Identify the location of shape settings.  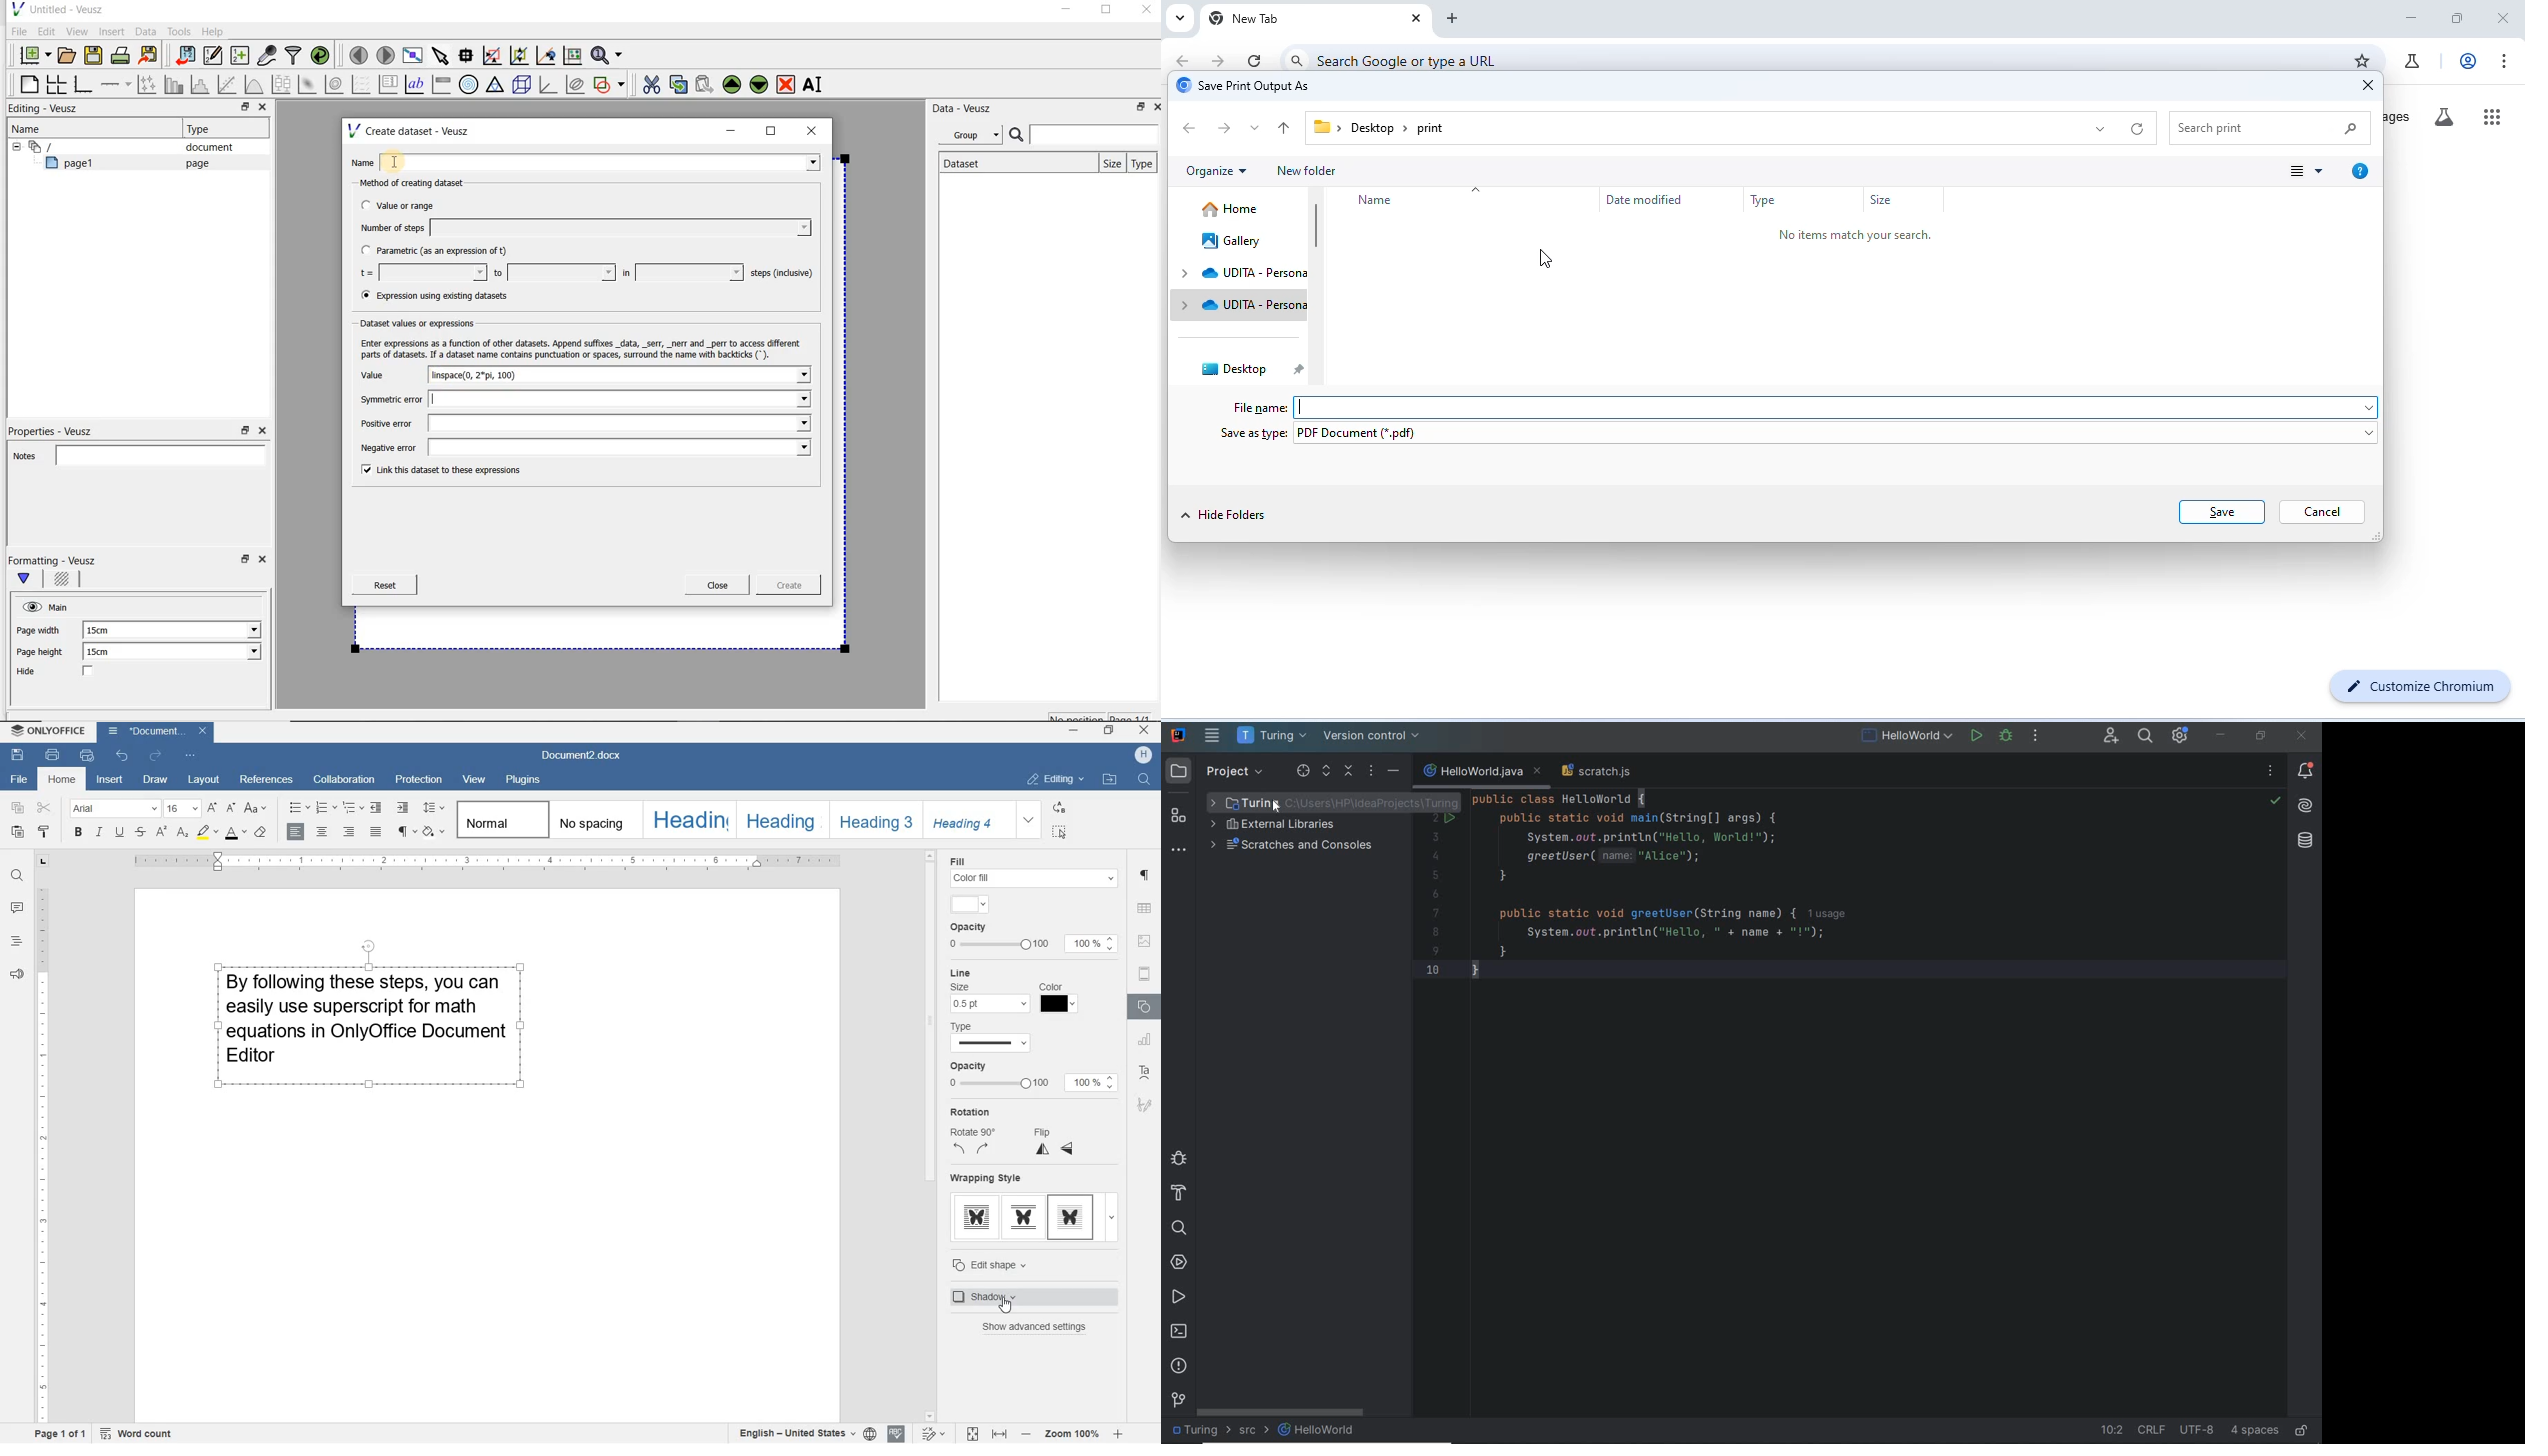
(1145, 1007).